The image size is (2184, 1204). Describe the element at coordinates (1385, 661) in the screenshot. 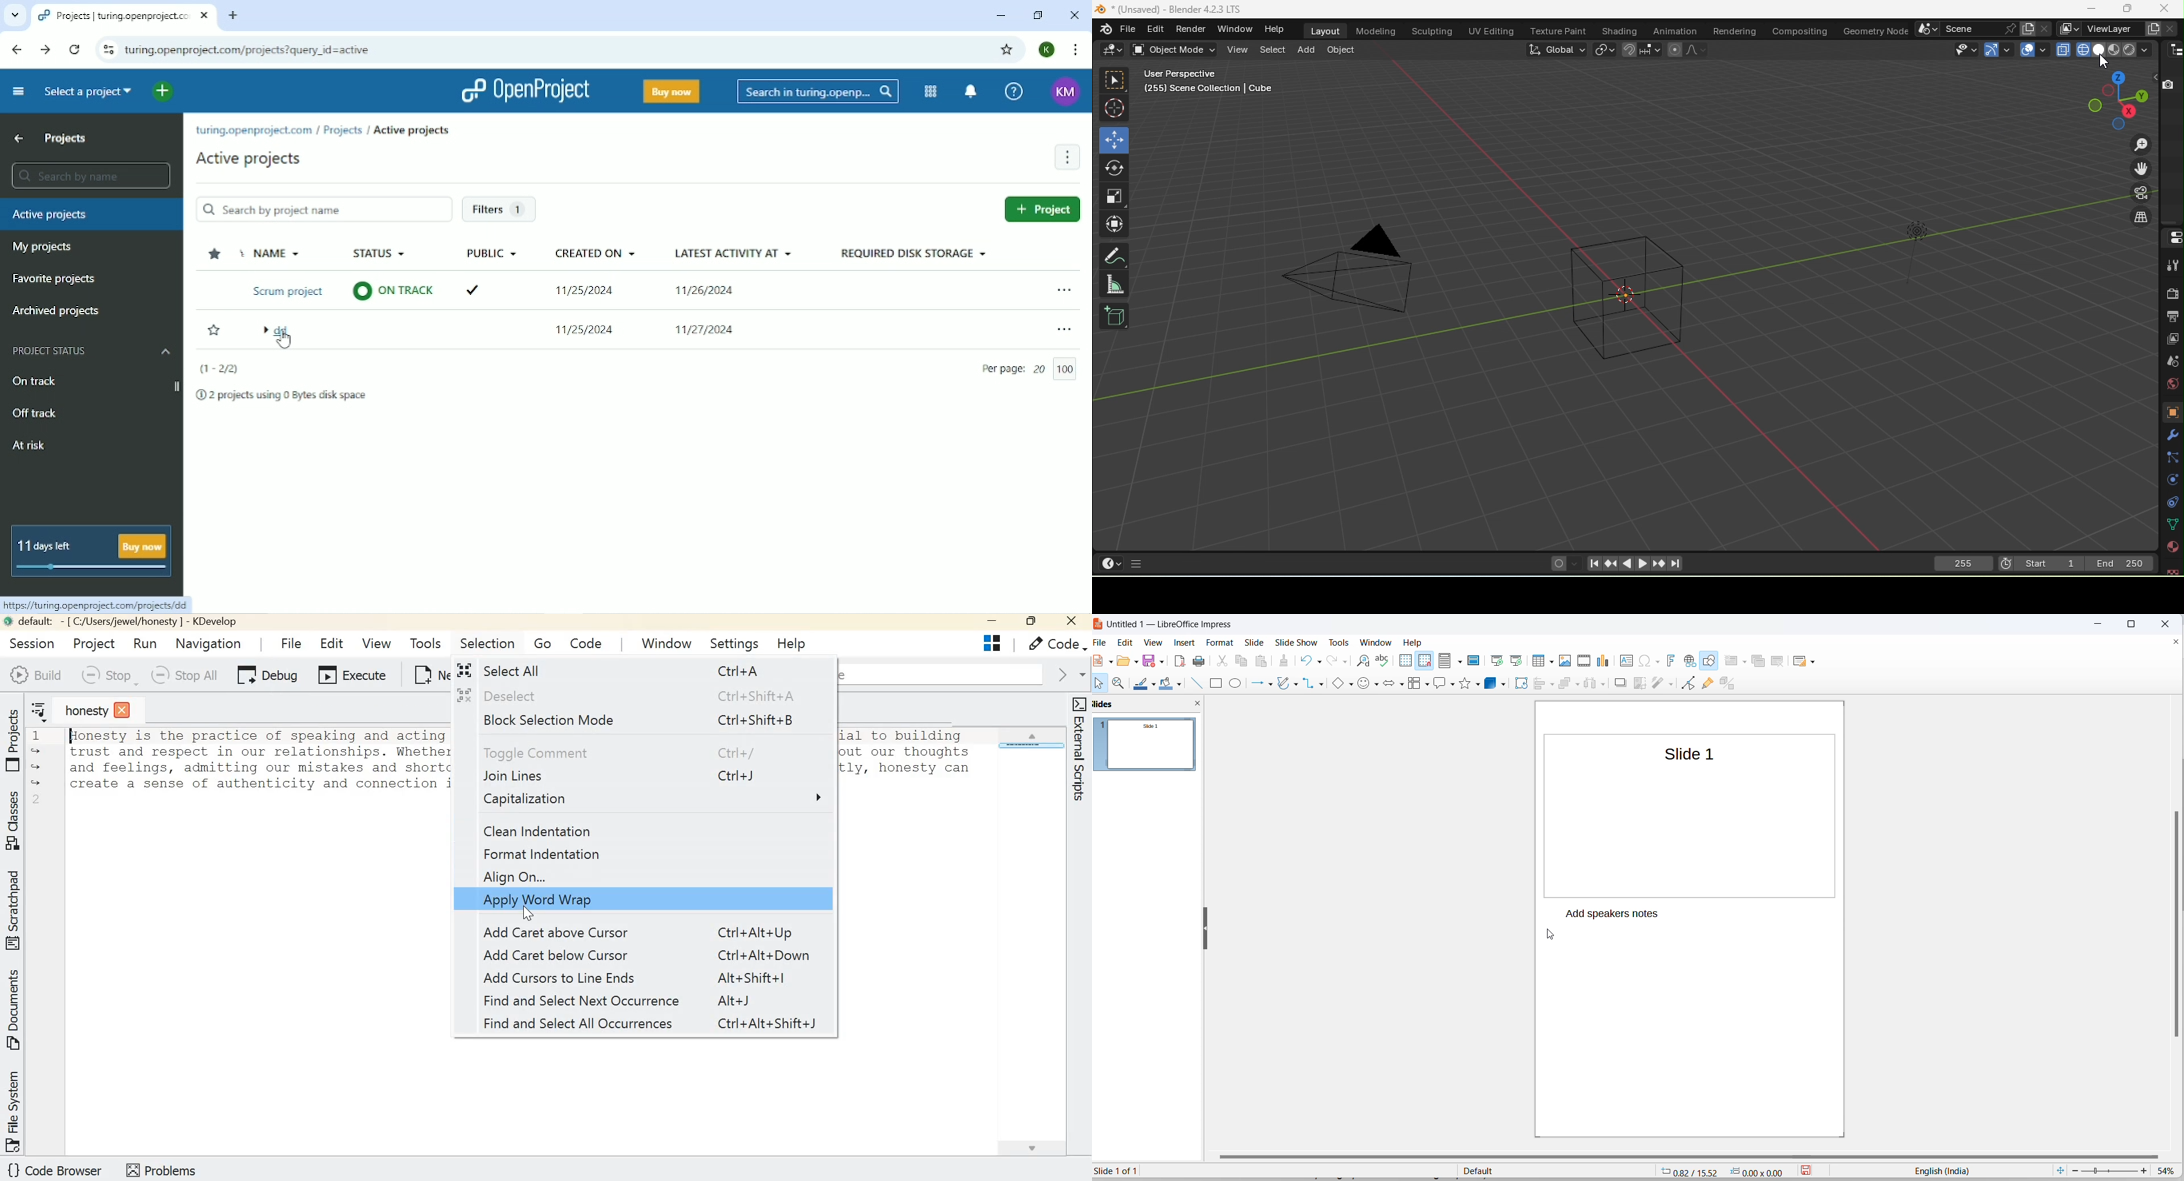

I see `spellings ` at that location.